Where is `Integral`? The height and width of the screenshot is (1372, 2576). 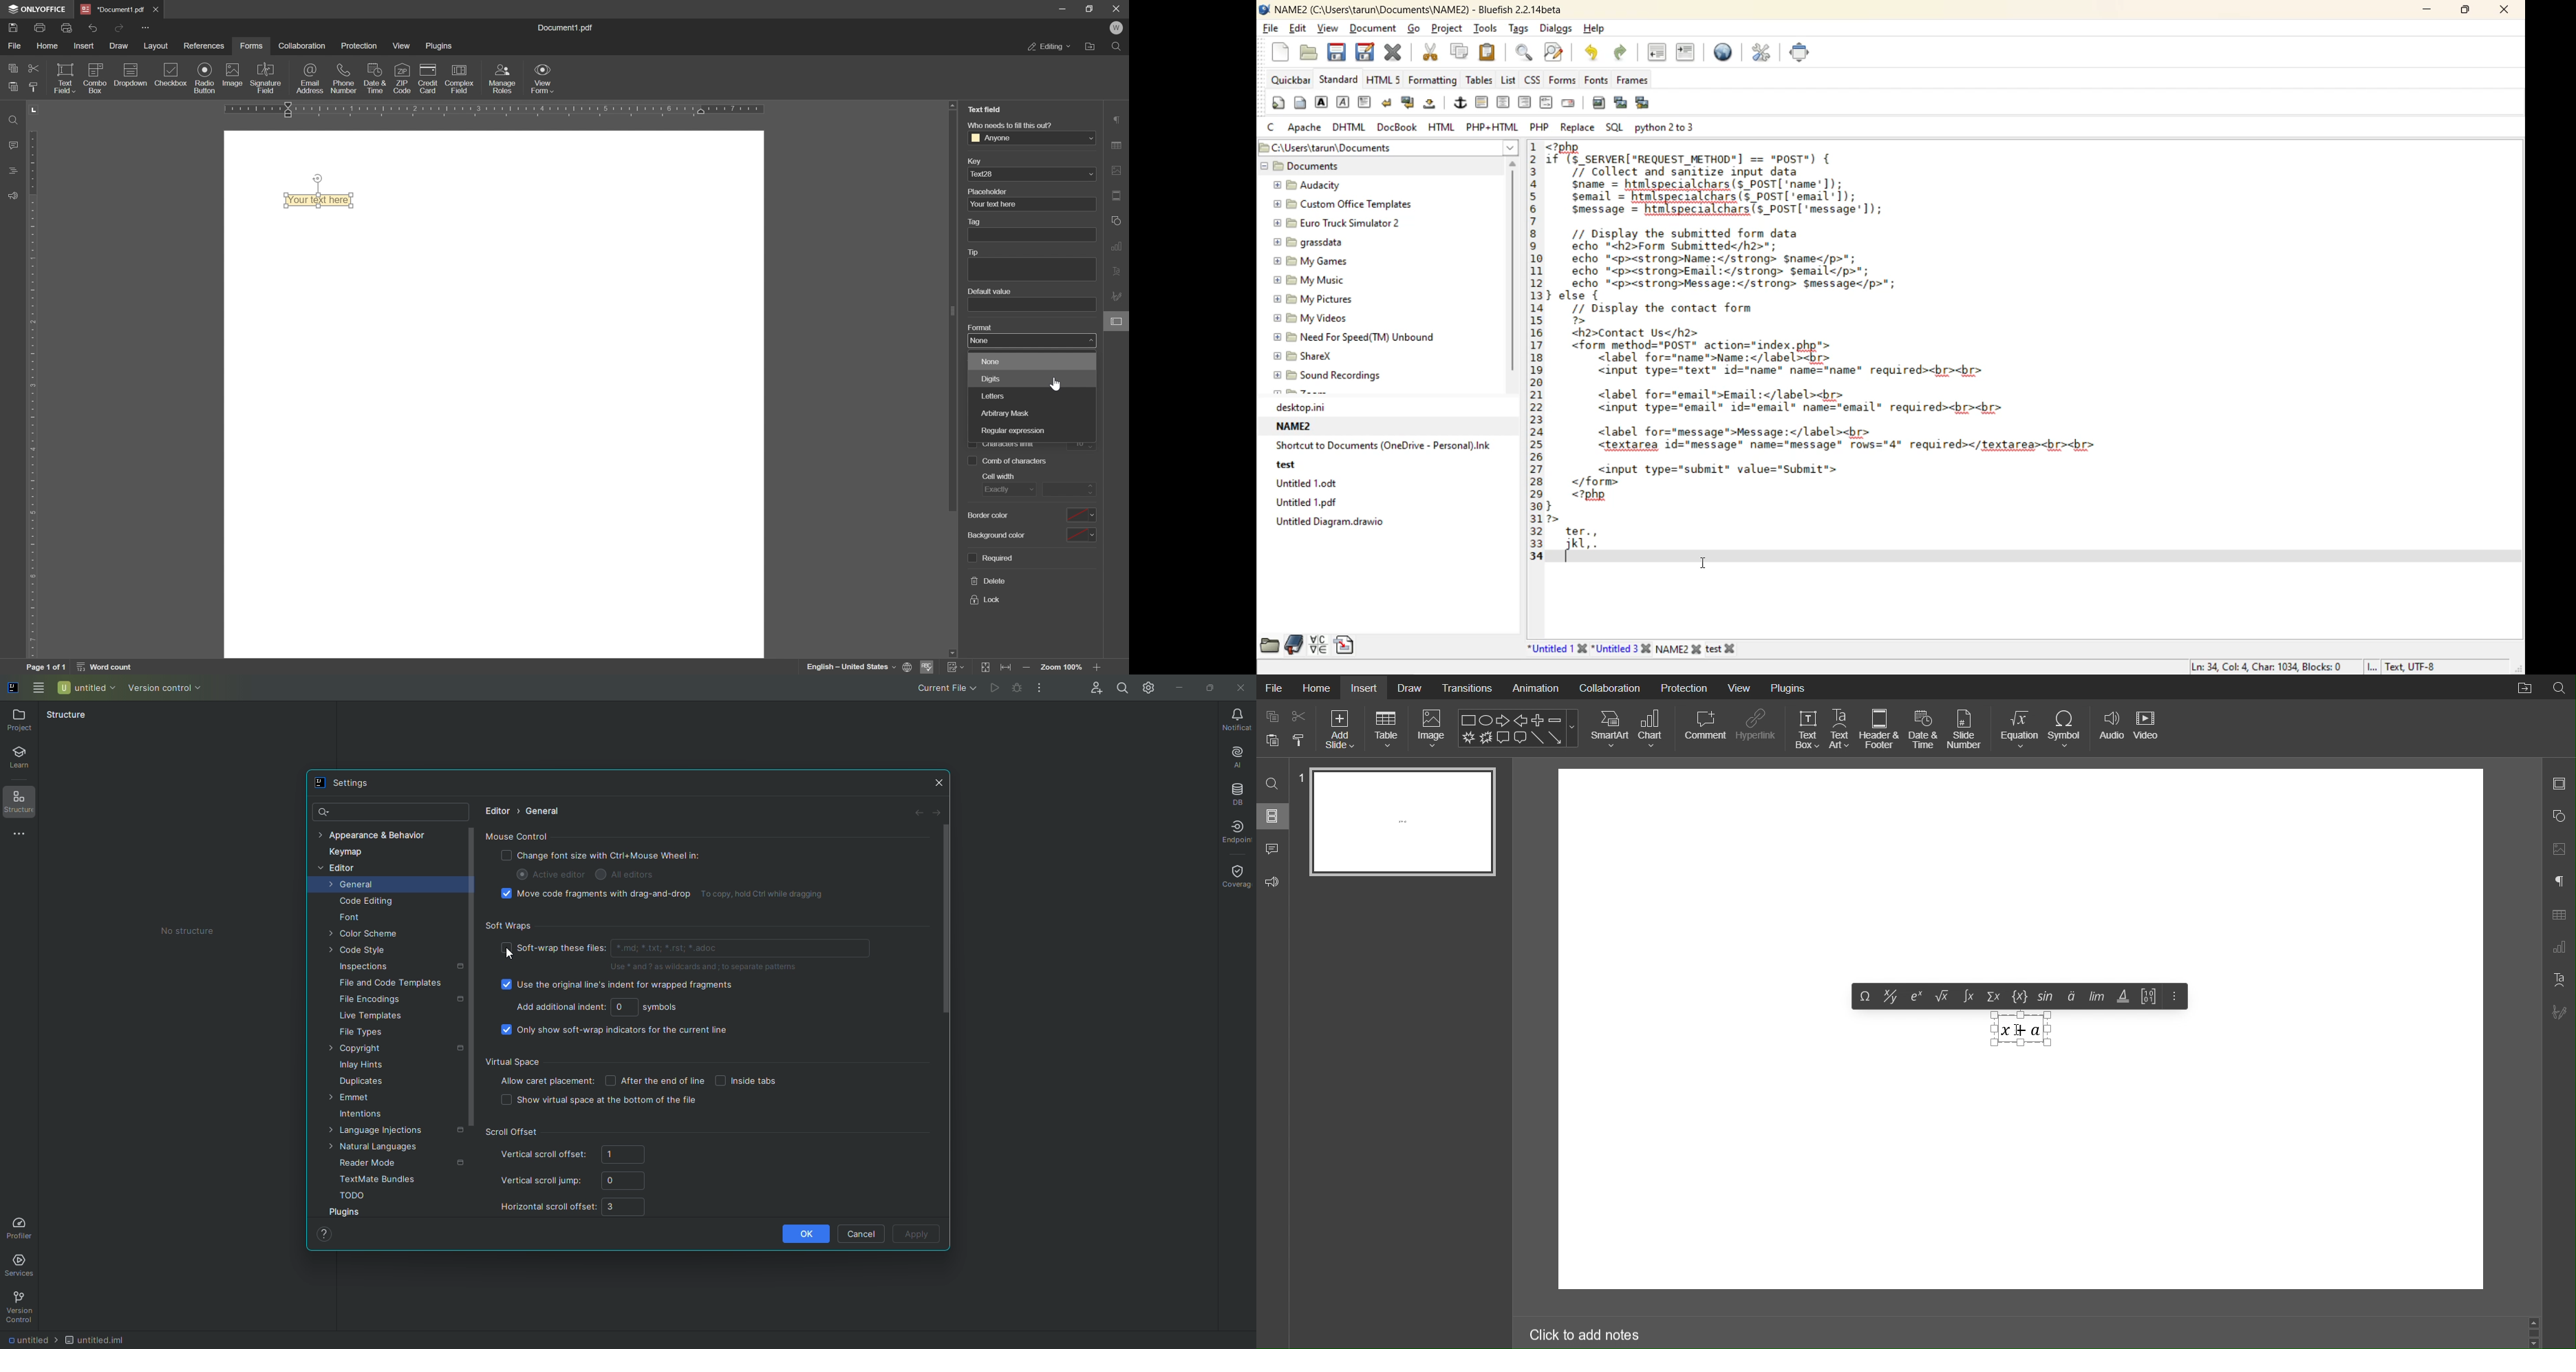 Integral is located at coordinates (1968, 997).